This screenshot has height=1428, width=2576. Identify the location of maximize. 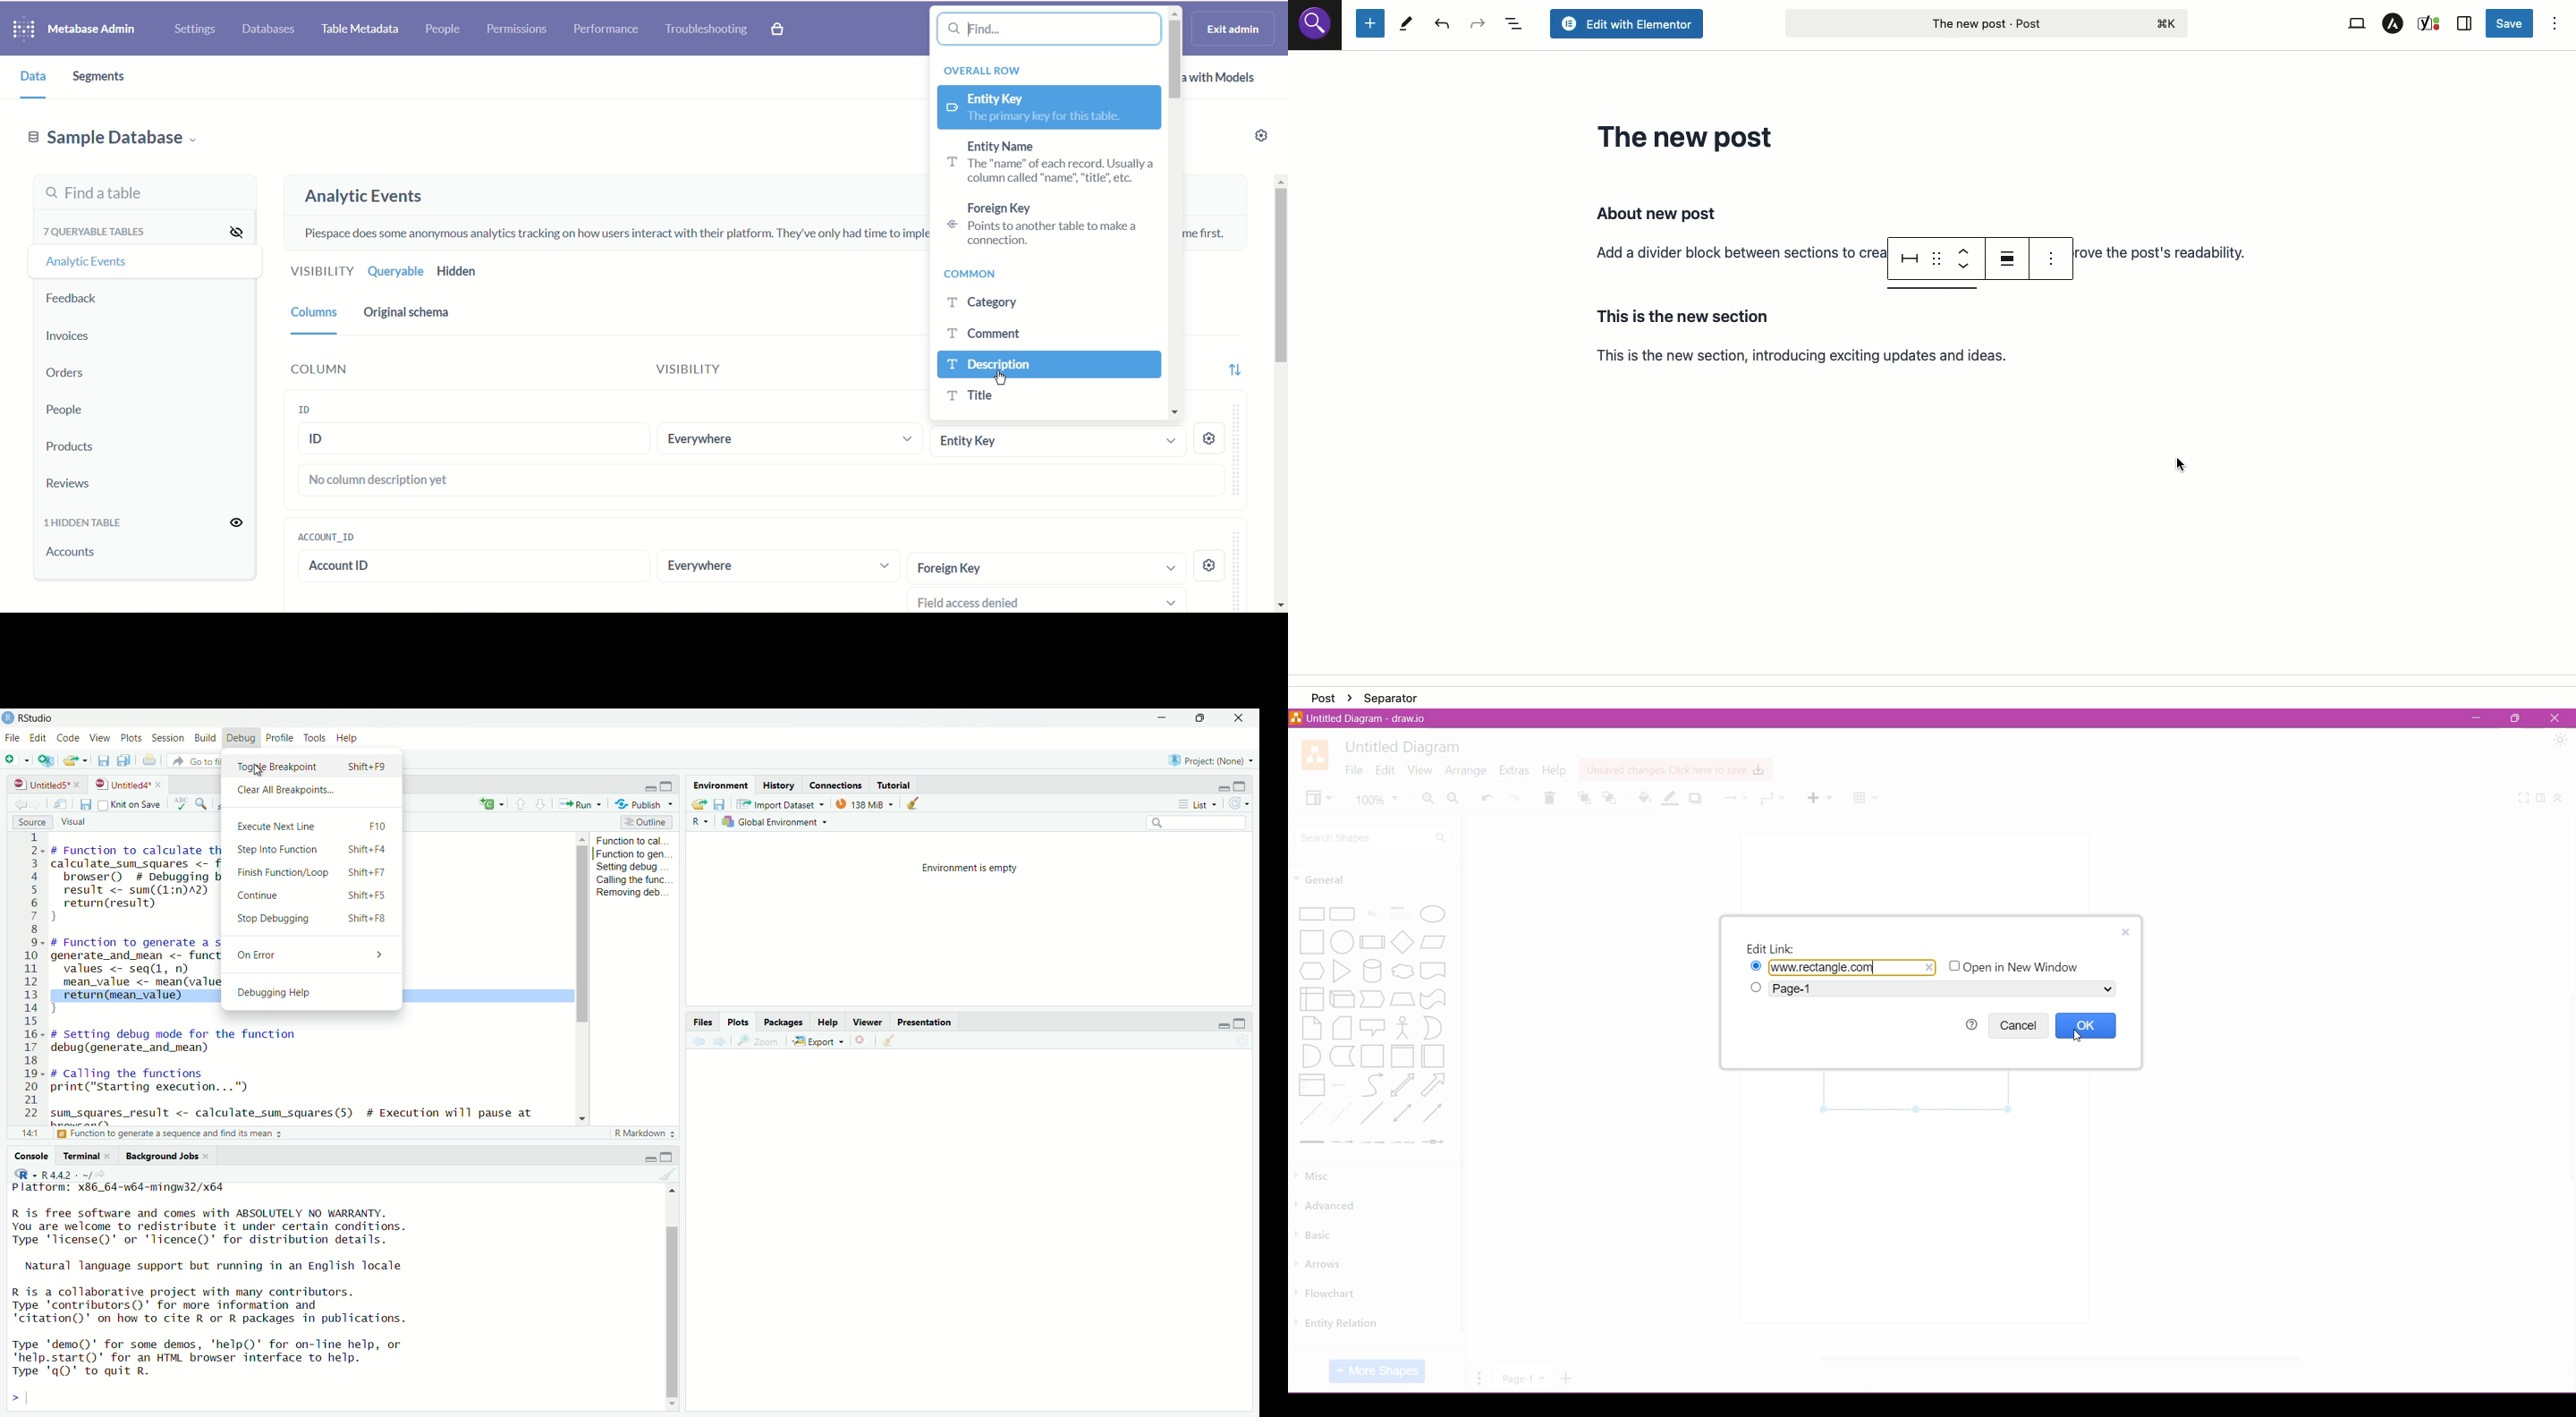
(1245, 1019).